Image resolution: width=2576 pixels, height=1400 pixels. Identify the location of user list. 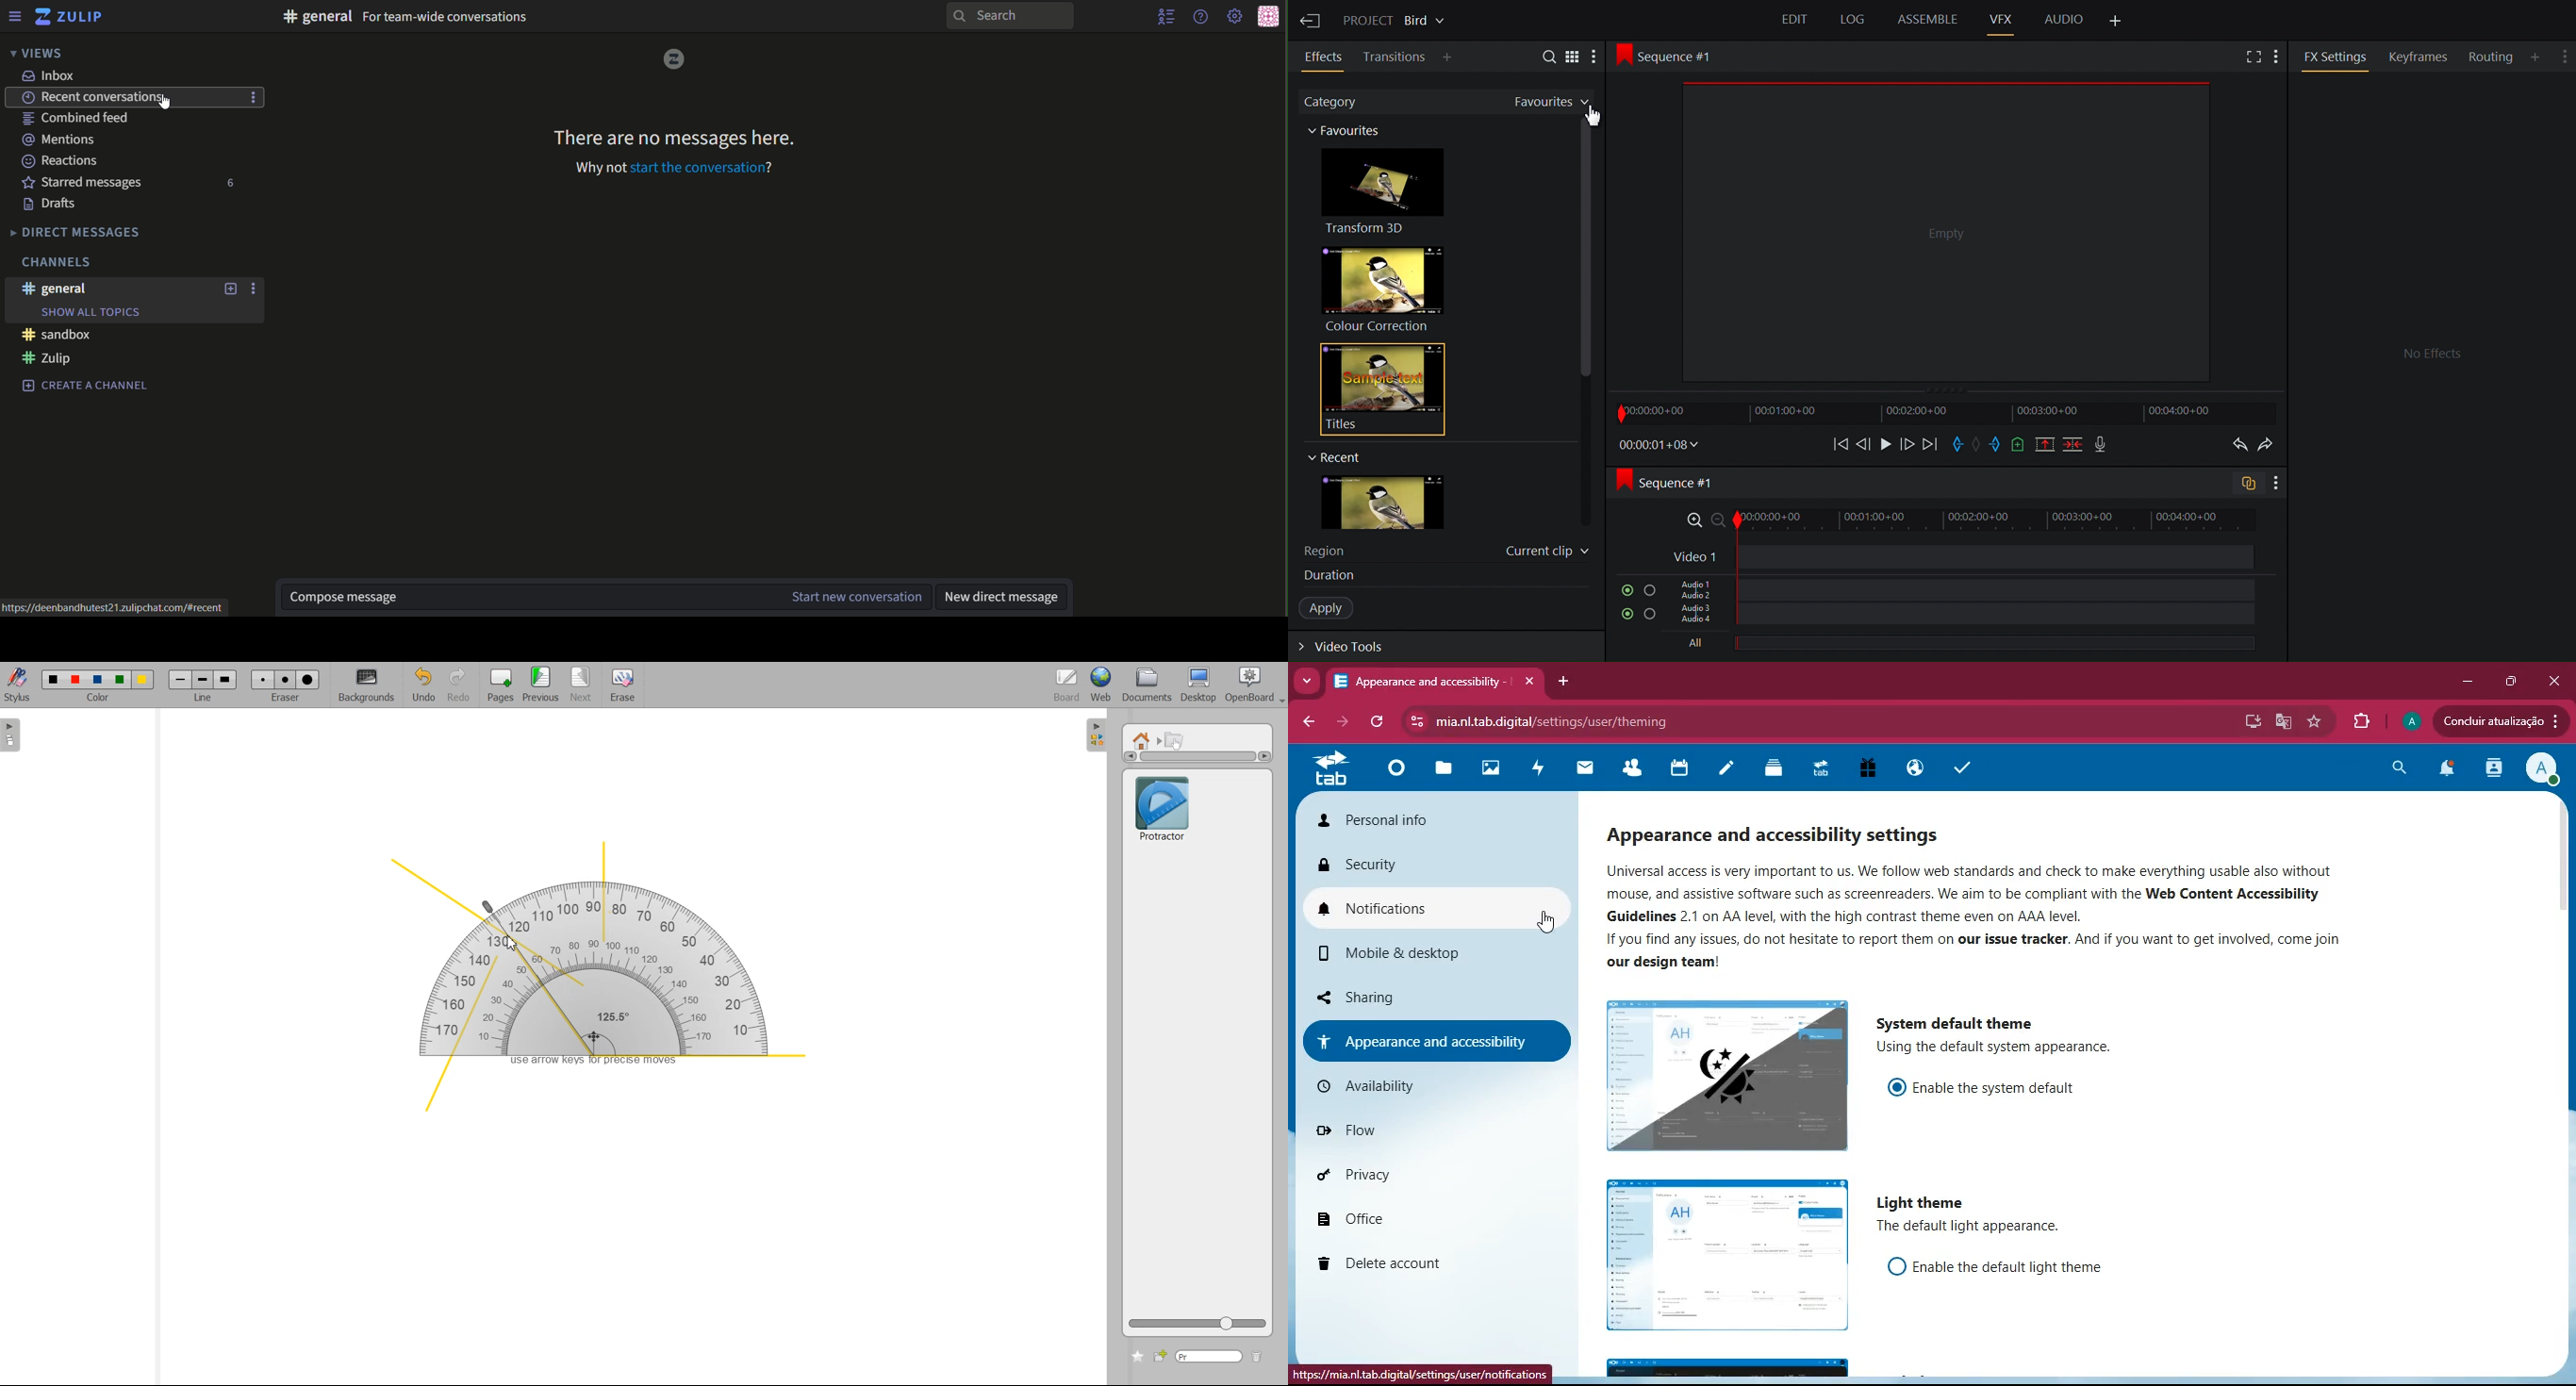
(1167, 16).